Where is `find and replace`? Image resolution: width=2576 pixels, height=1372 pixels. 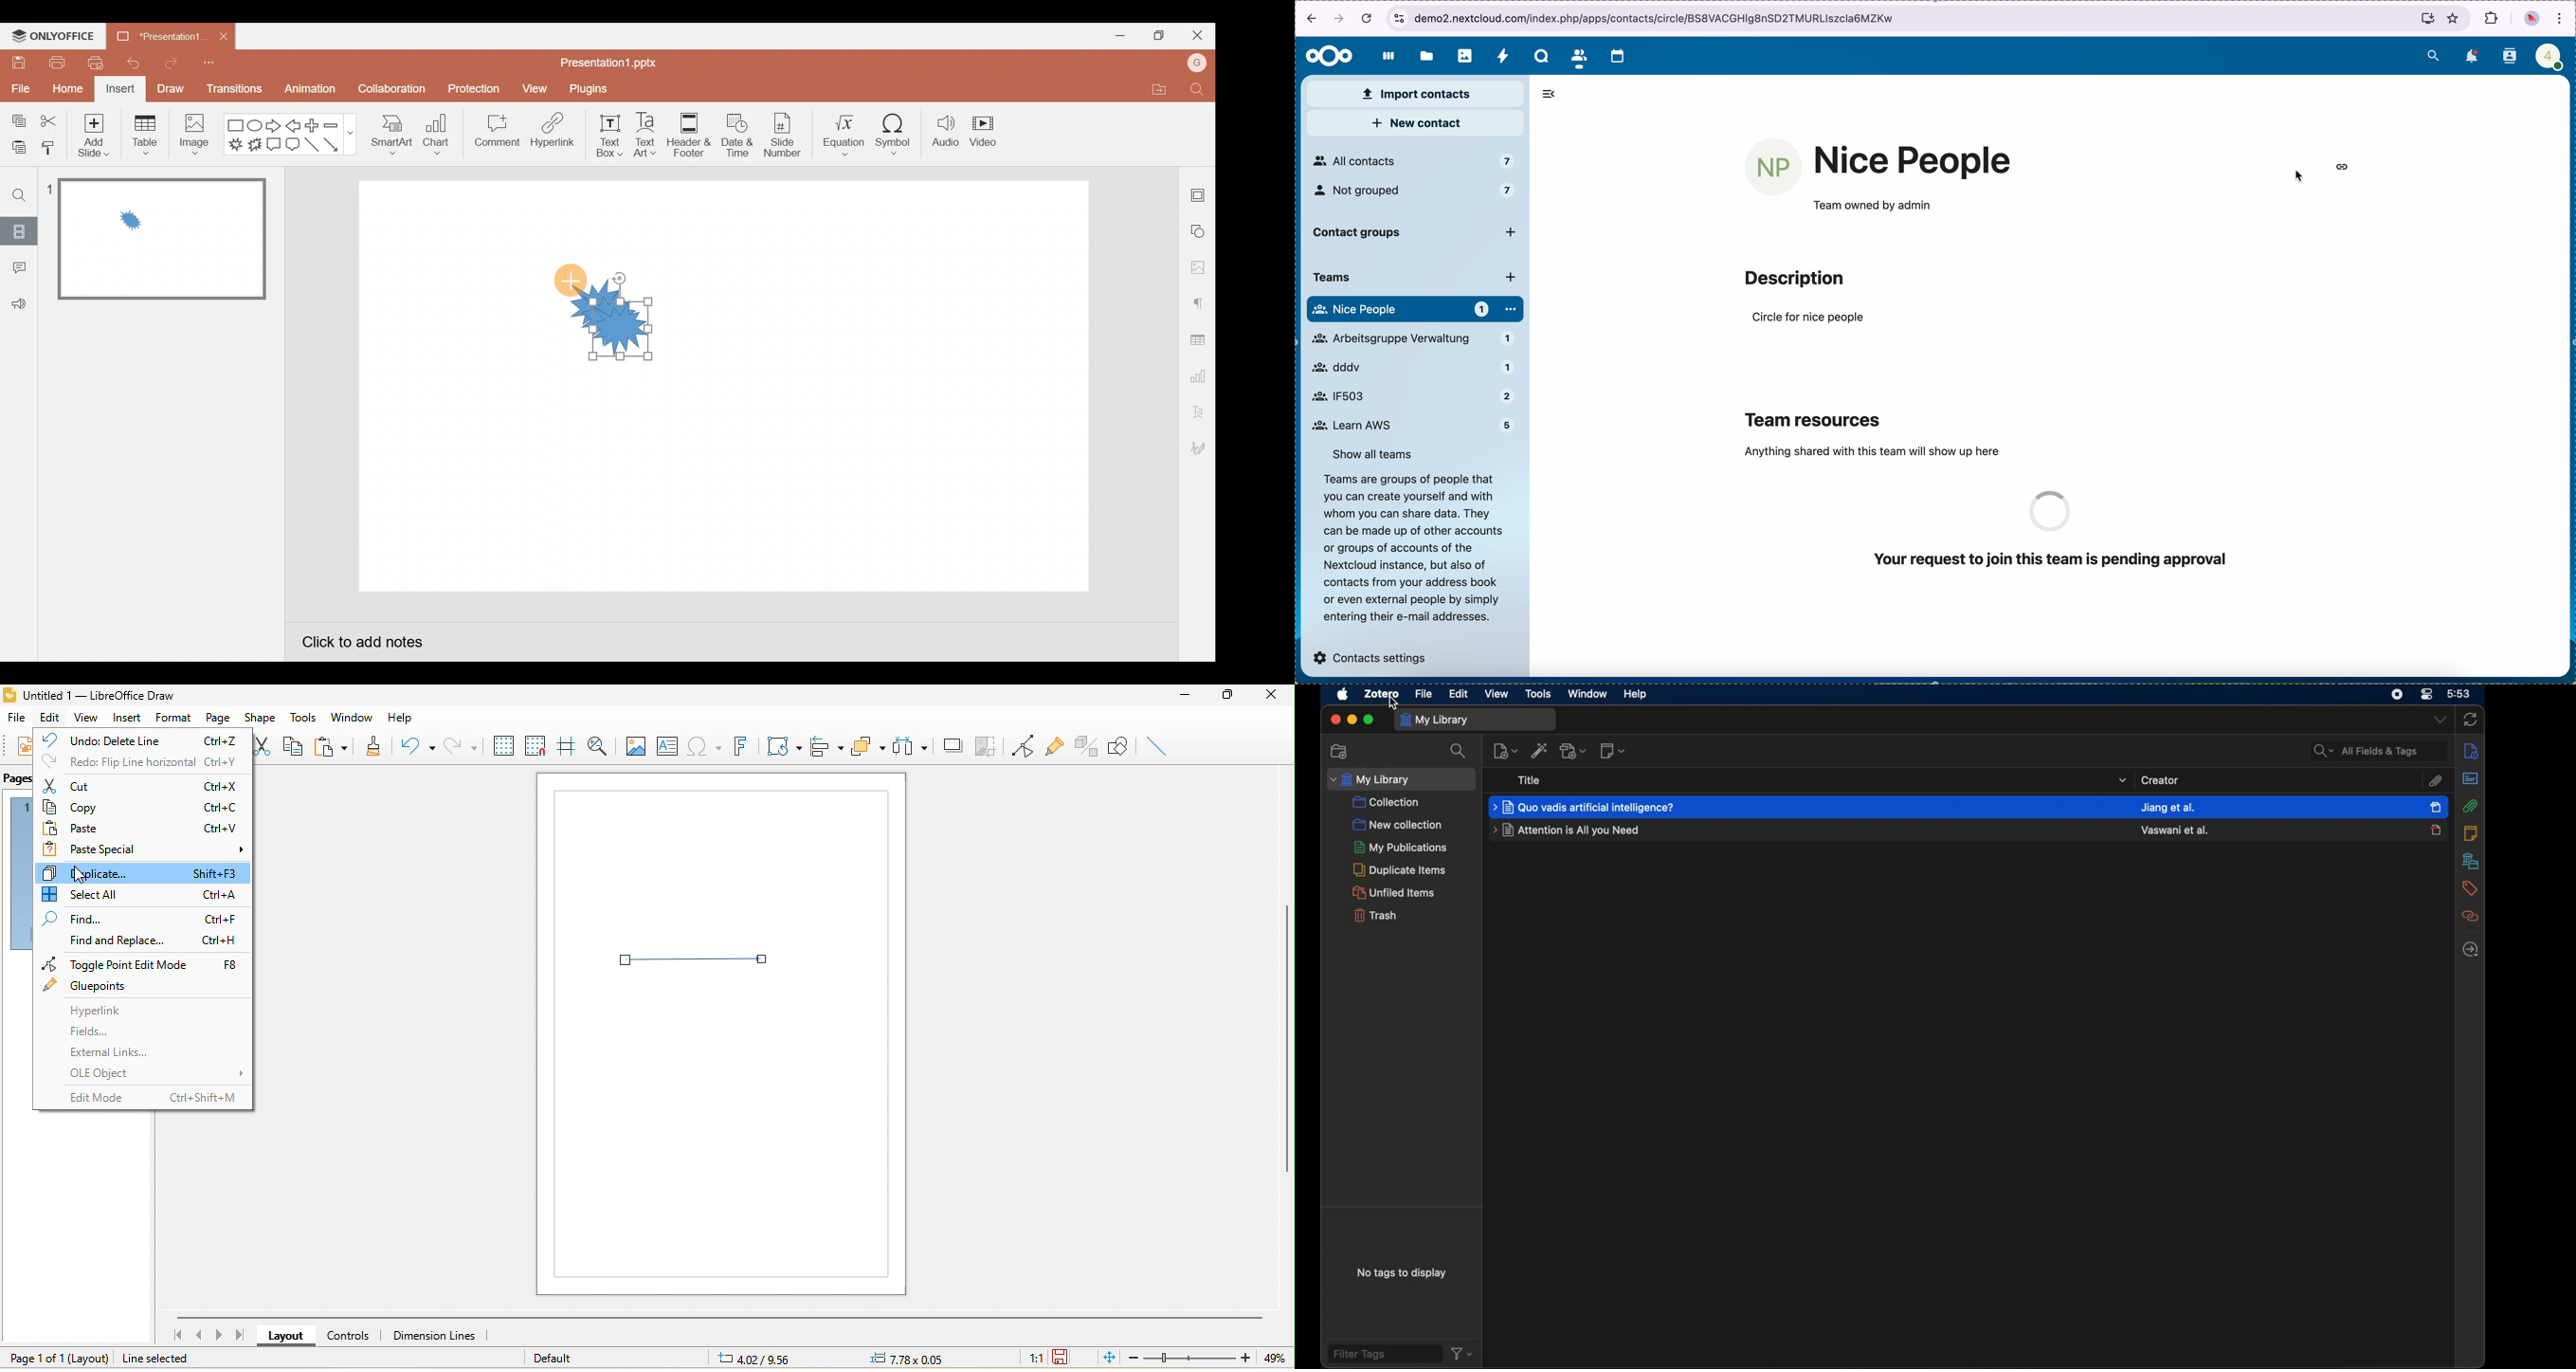 find and replace is located at coordinates (148, 943).